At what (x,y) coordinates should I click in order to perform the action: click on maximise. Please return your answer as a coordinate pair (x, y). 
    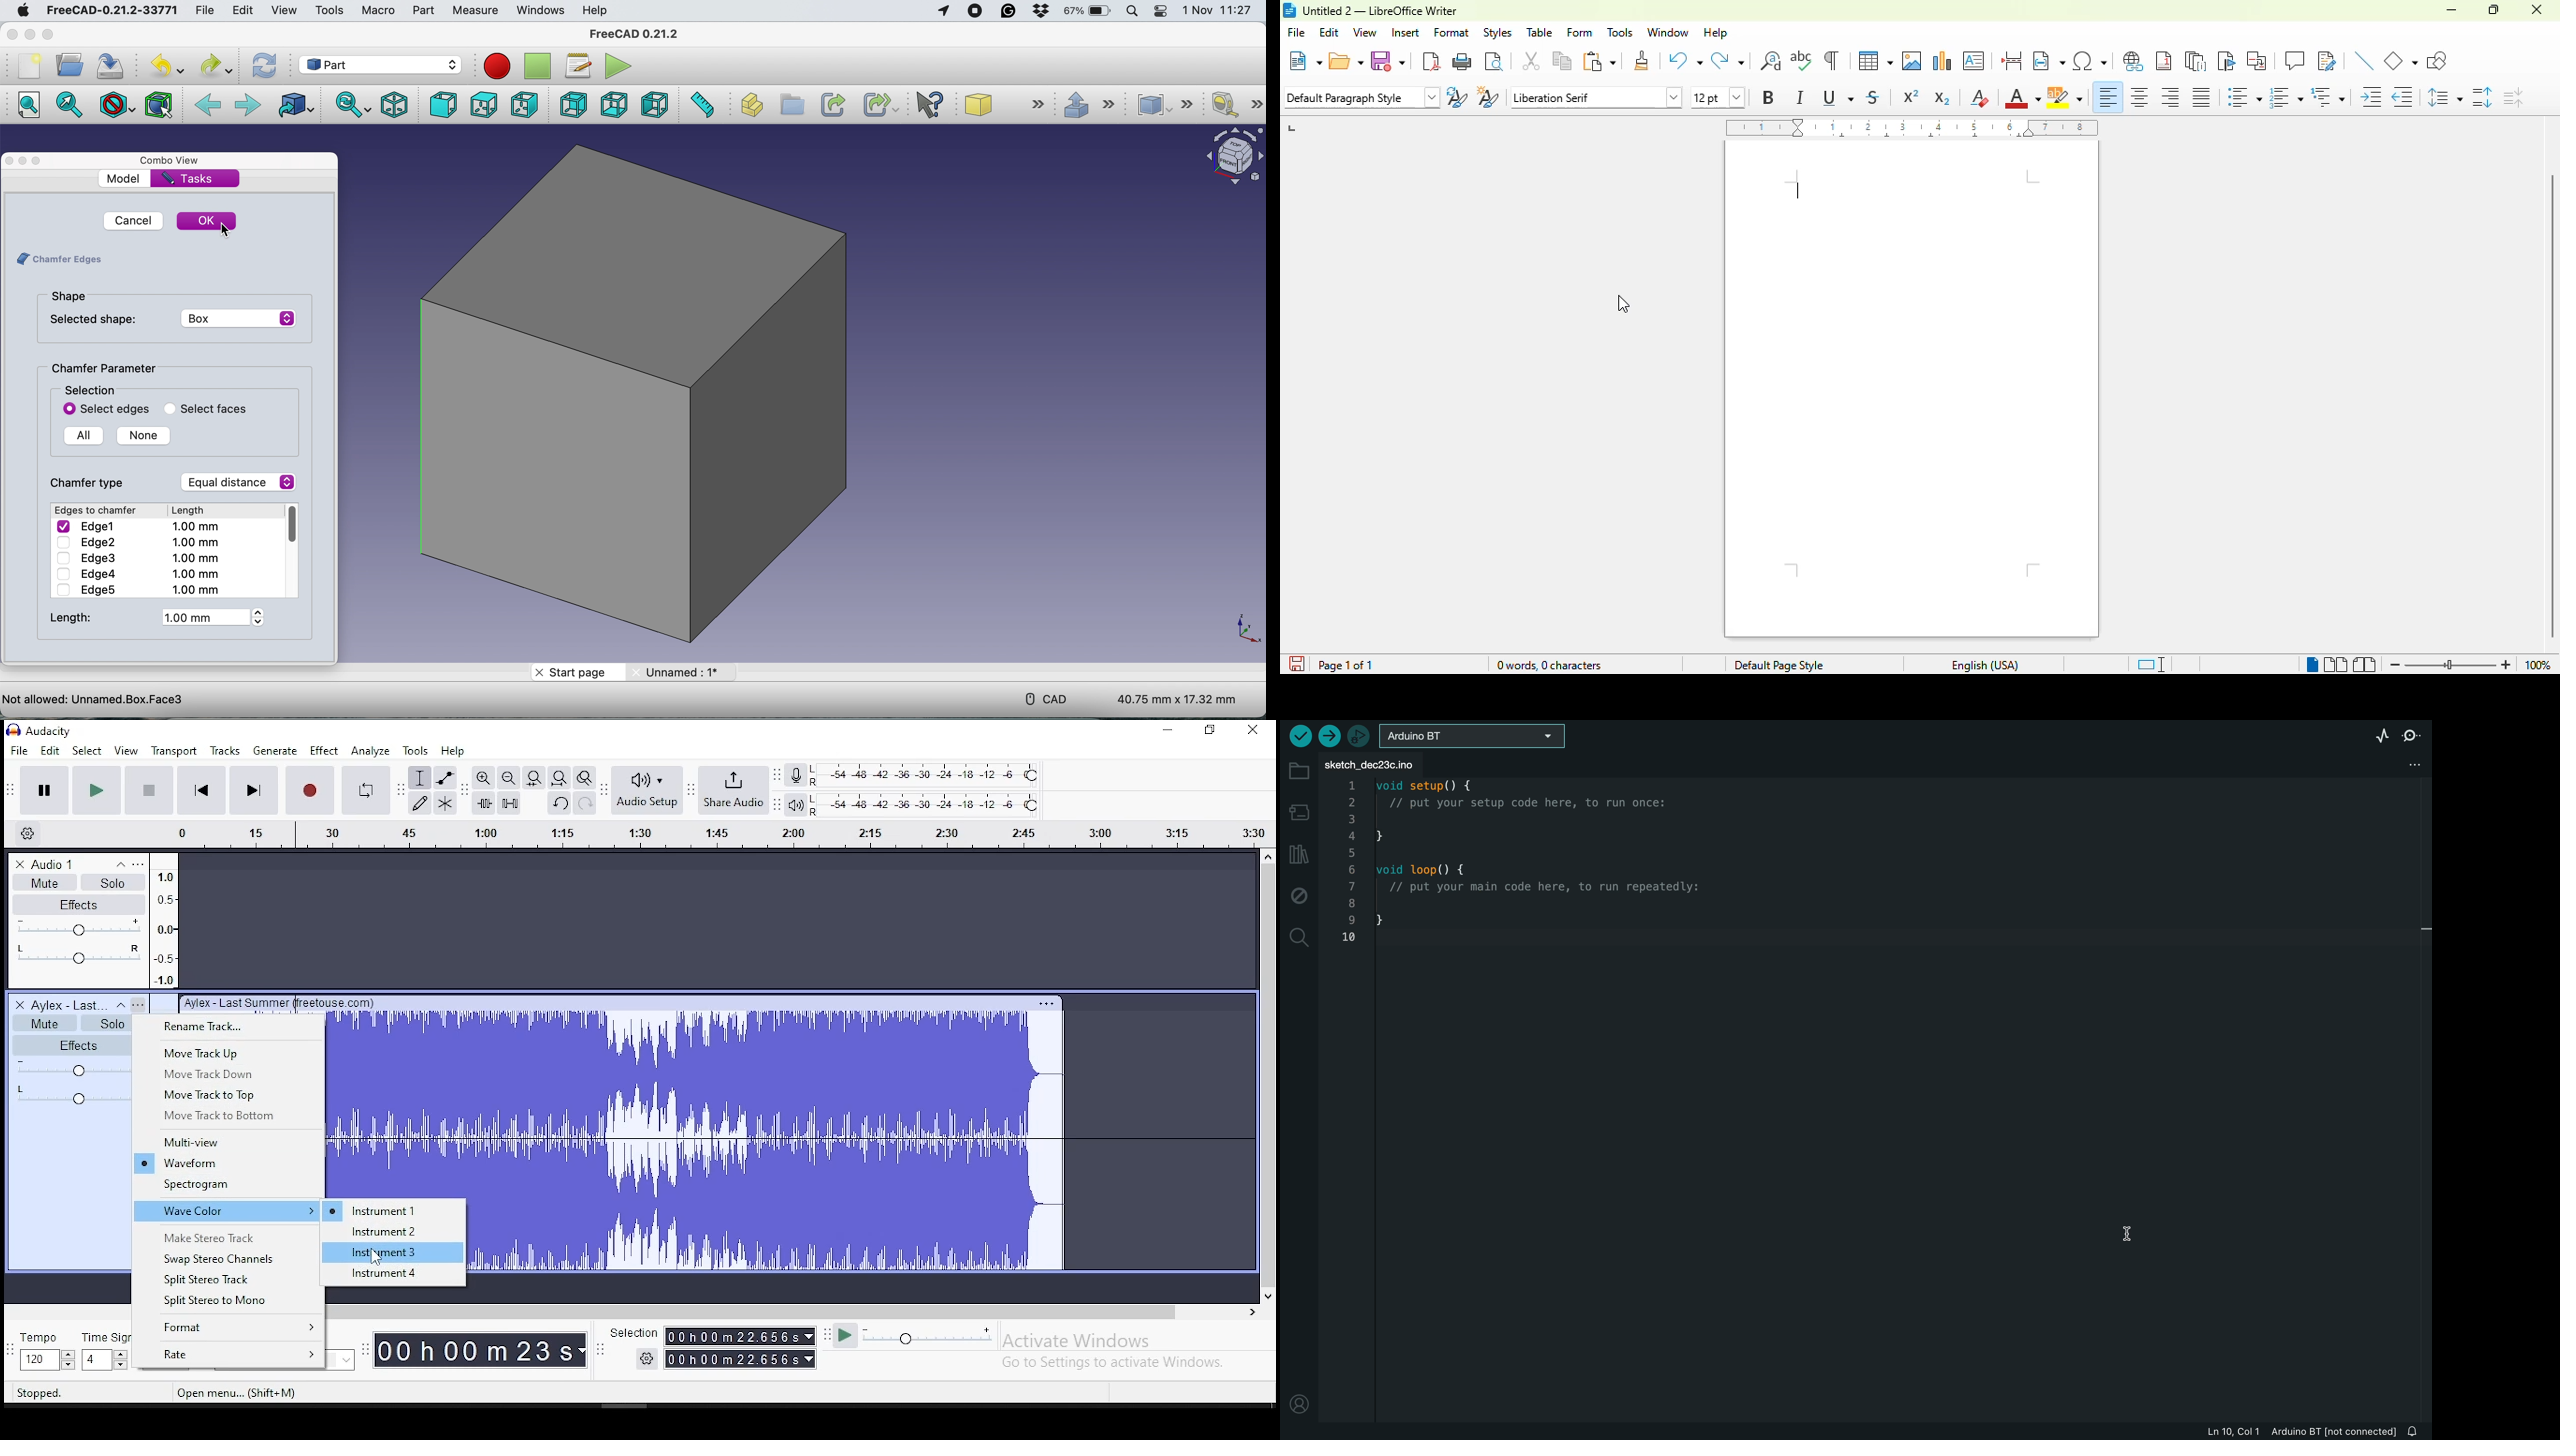
    Looking at the image, I should click on (39, 162).